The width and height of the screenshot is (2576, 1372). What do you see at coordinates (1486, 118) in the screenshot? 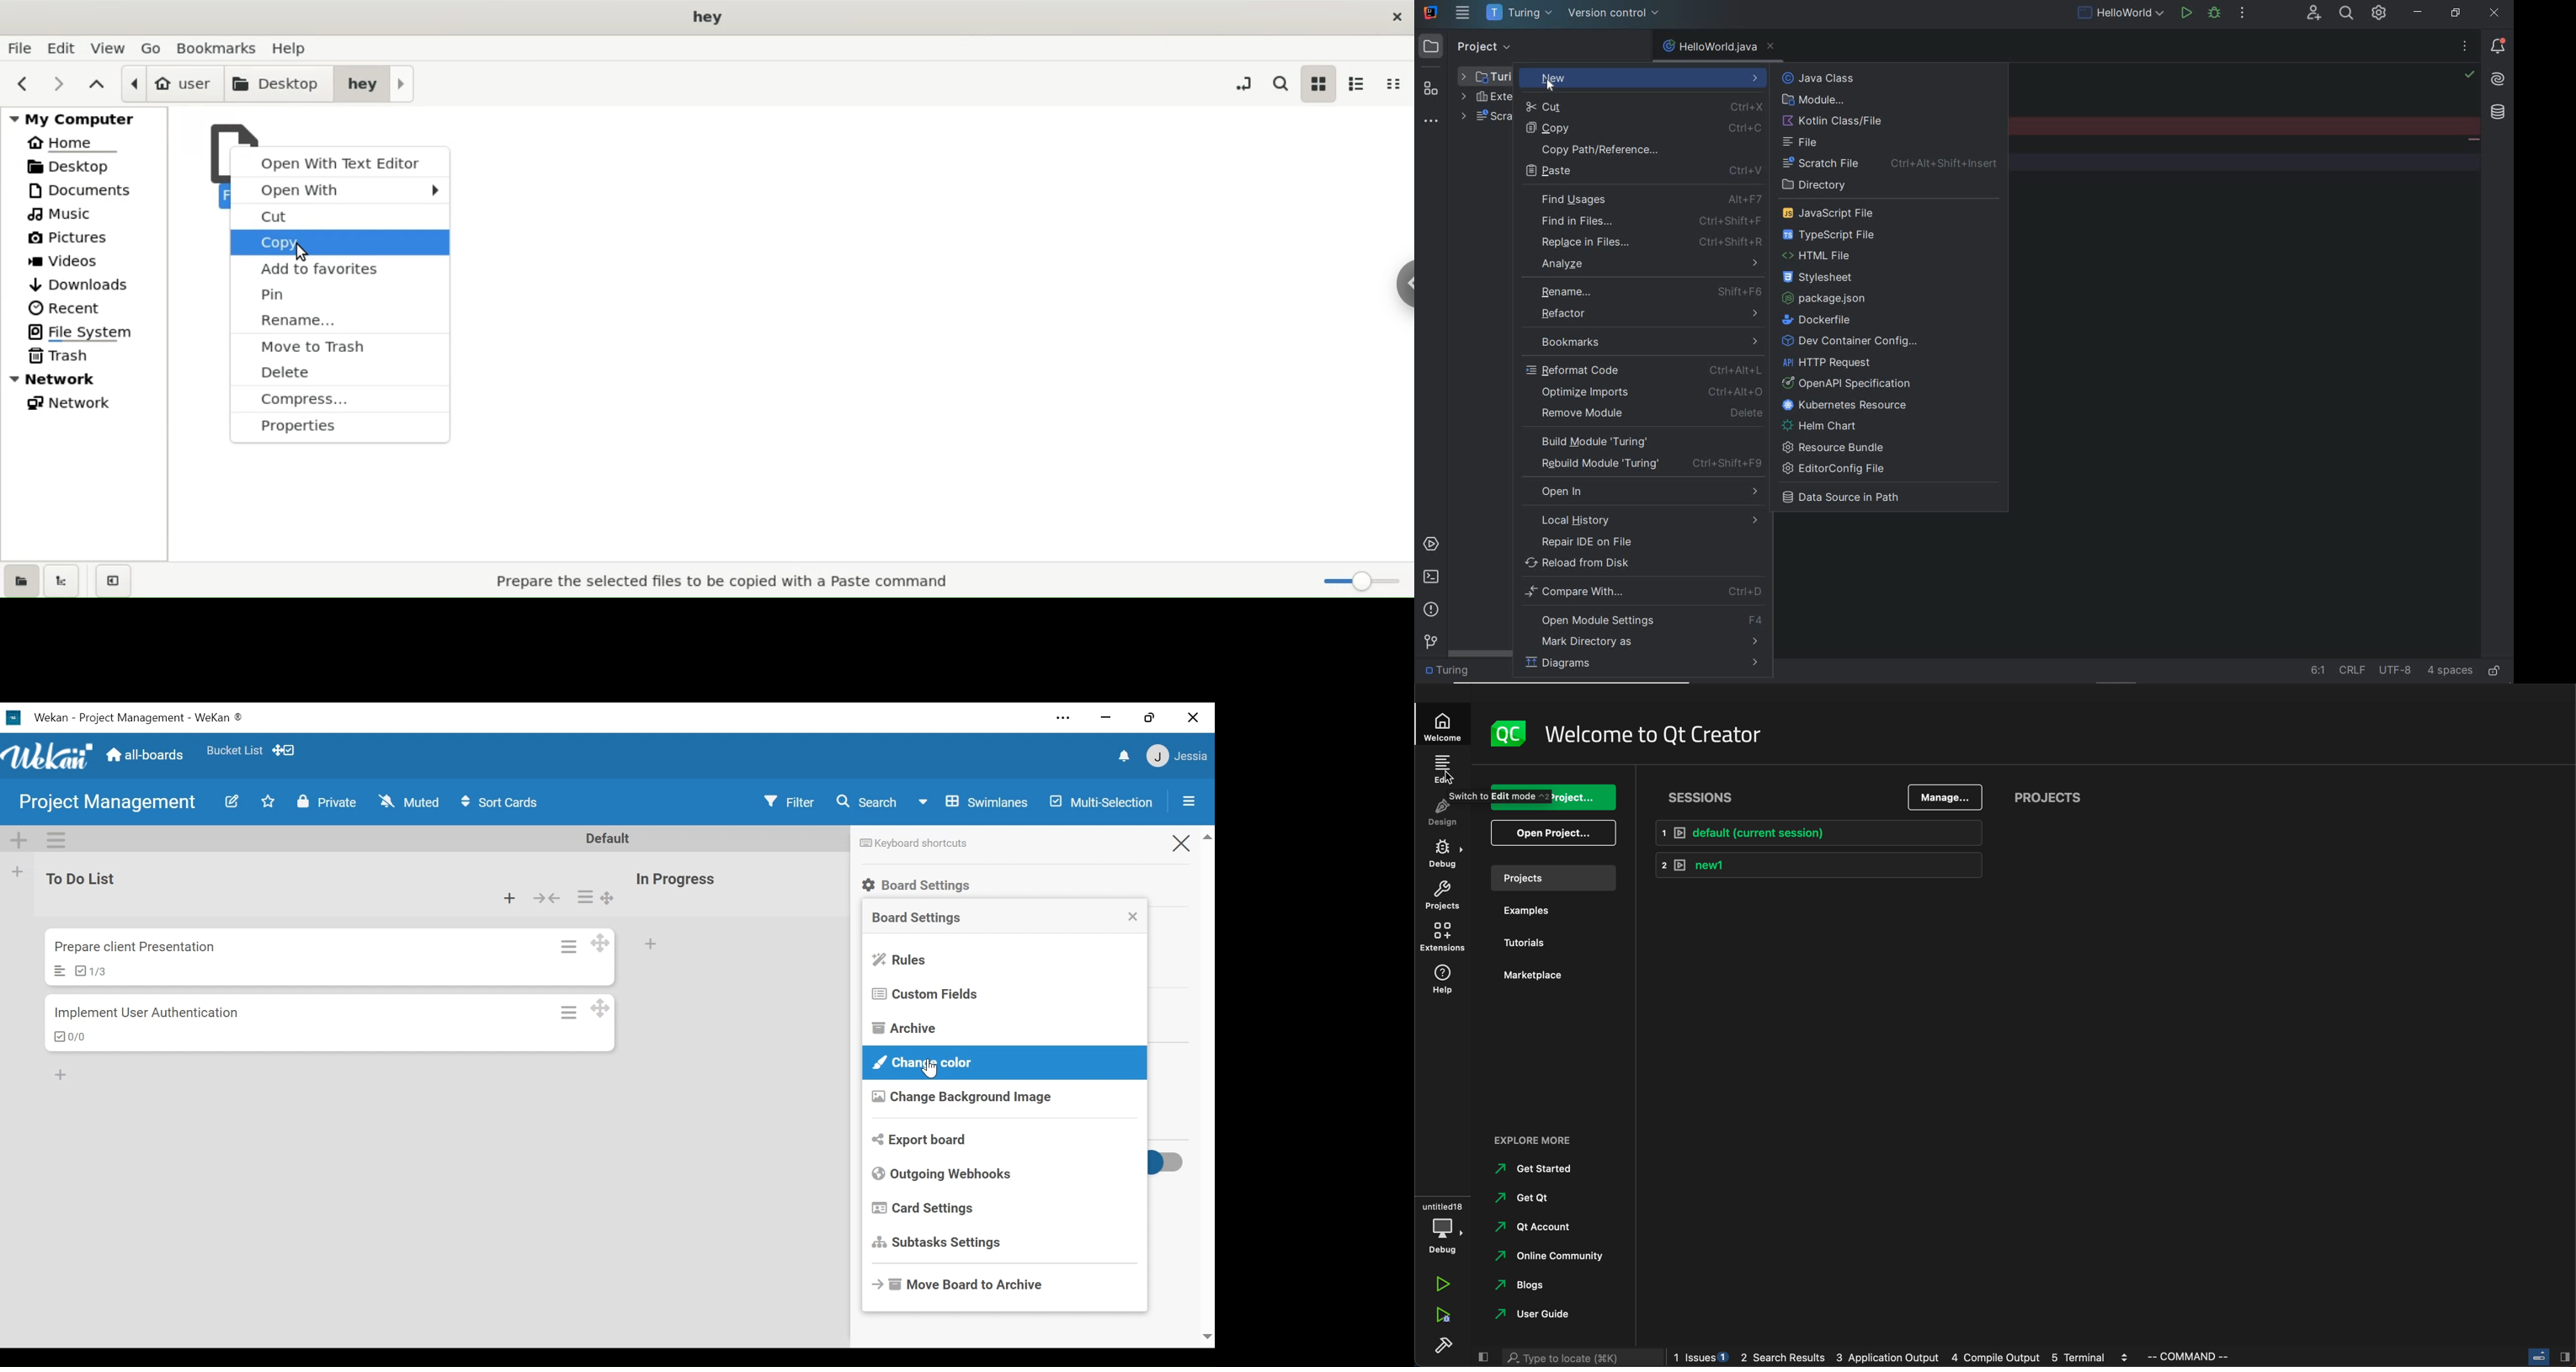
I see `scratches and consoles` at bounding box center [1486, 118].